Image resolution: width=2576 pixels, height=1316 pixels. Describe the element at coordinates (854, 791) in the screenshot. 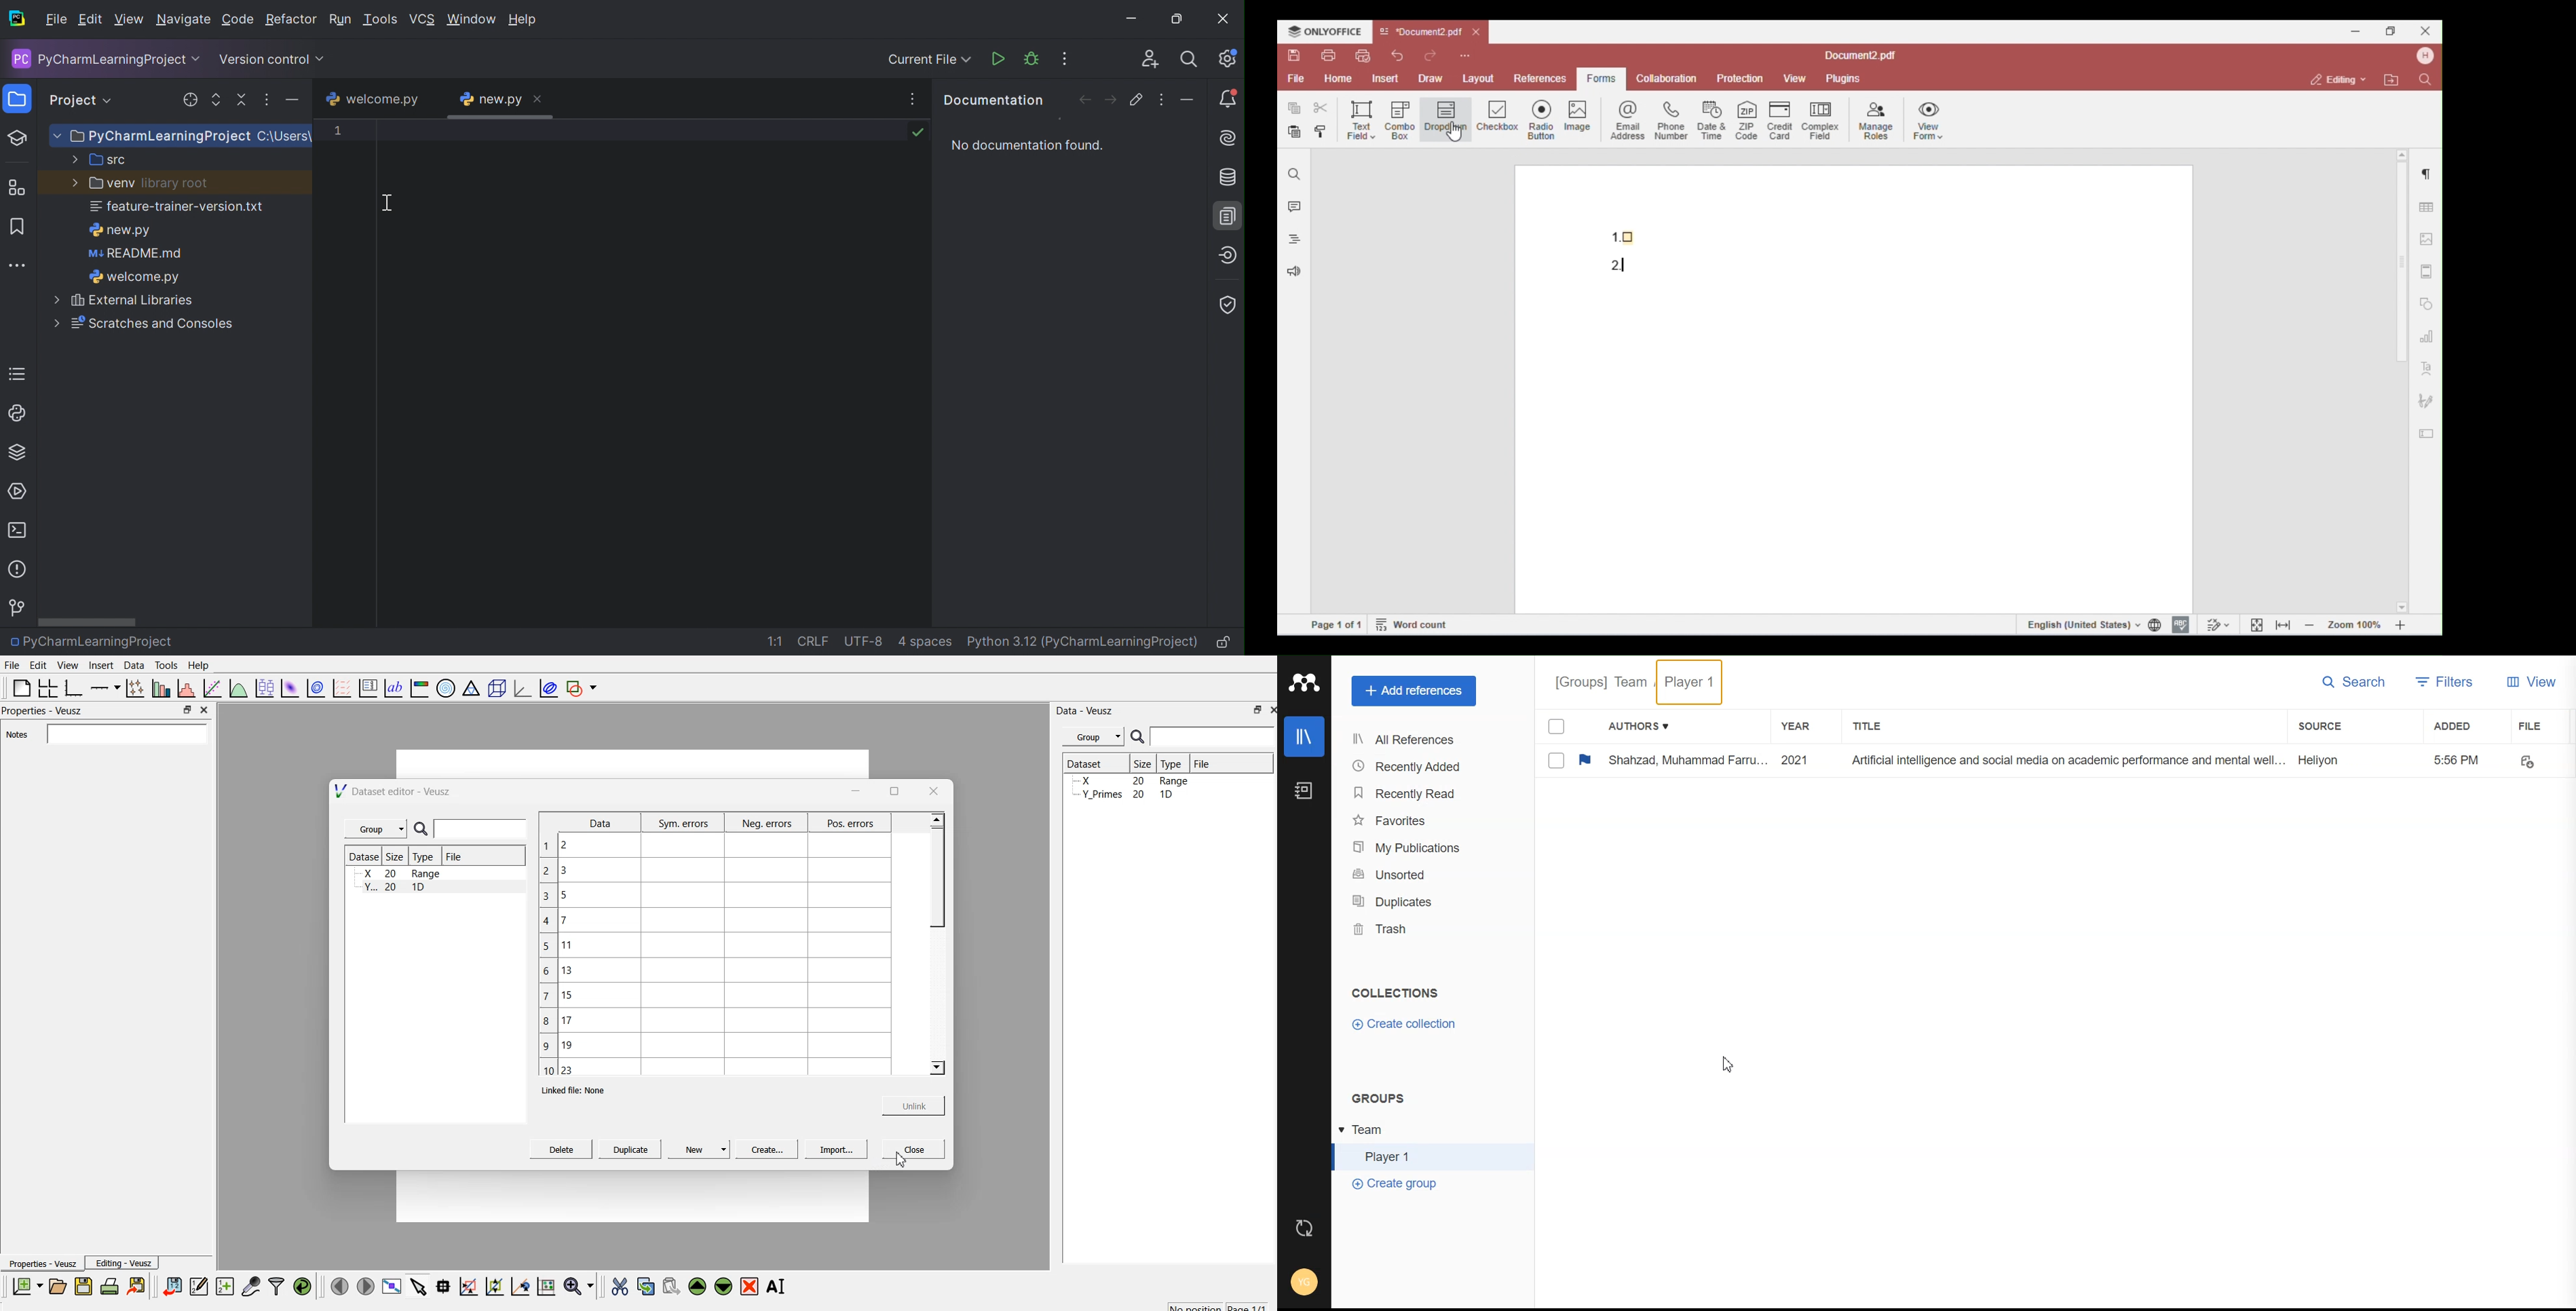

I see `minimize` at that location.